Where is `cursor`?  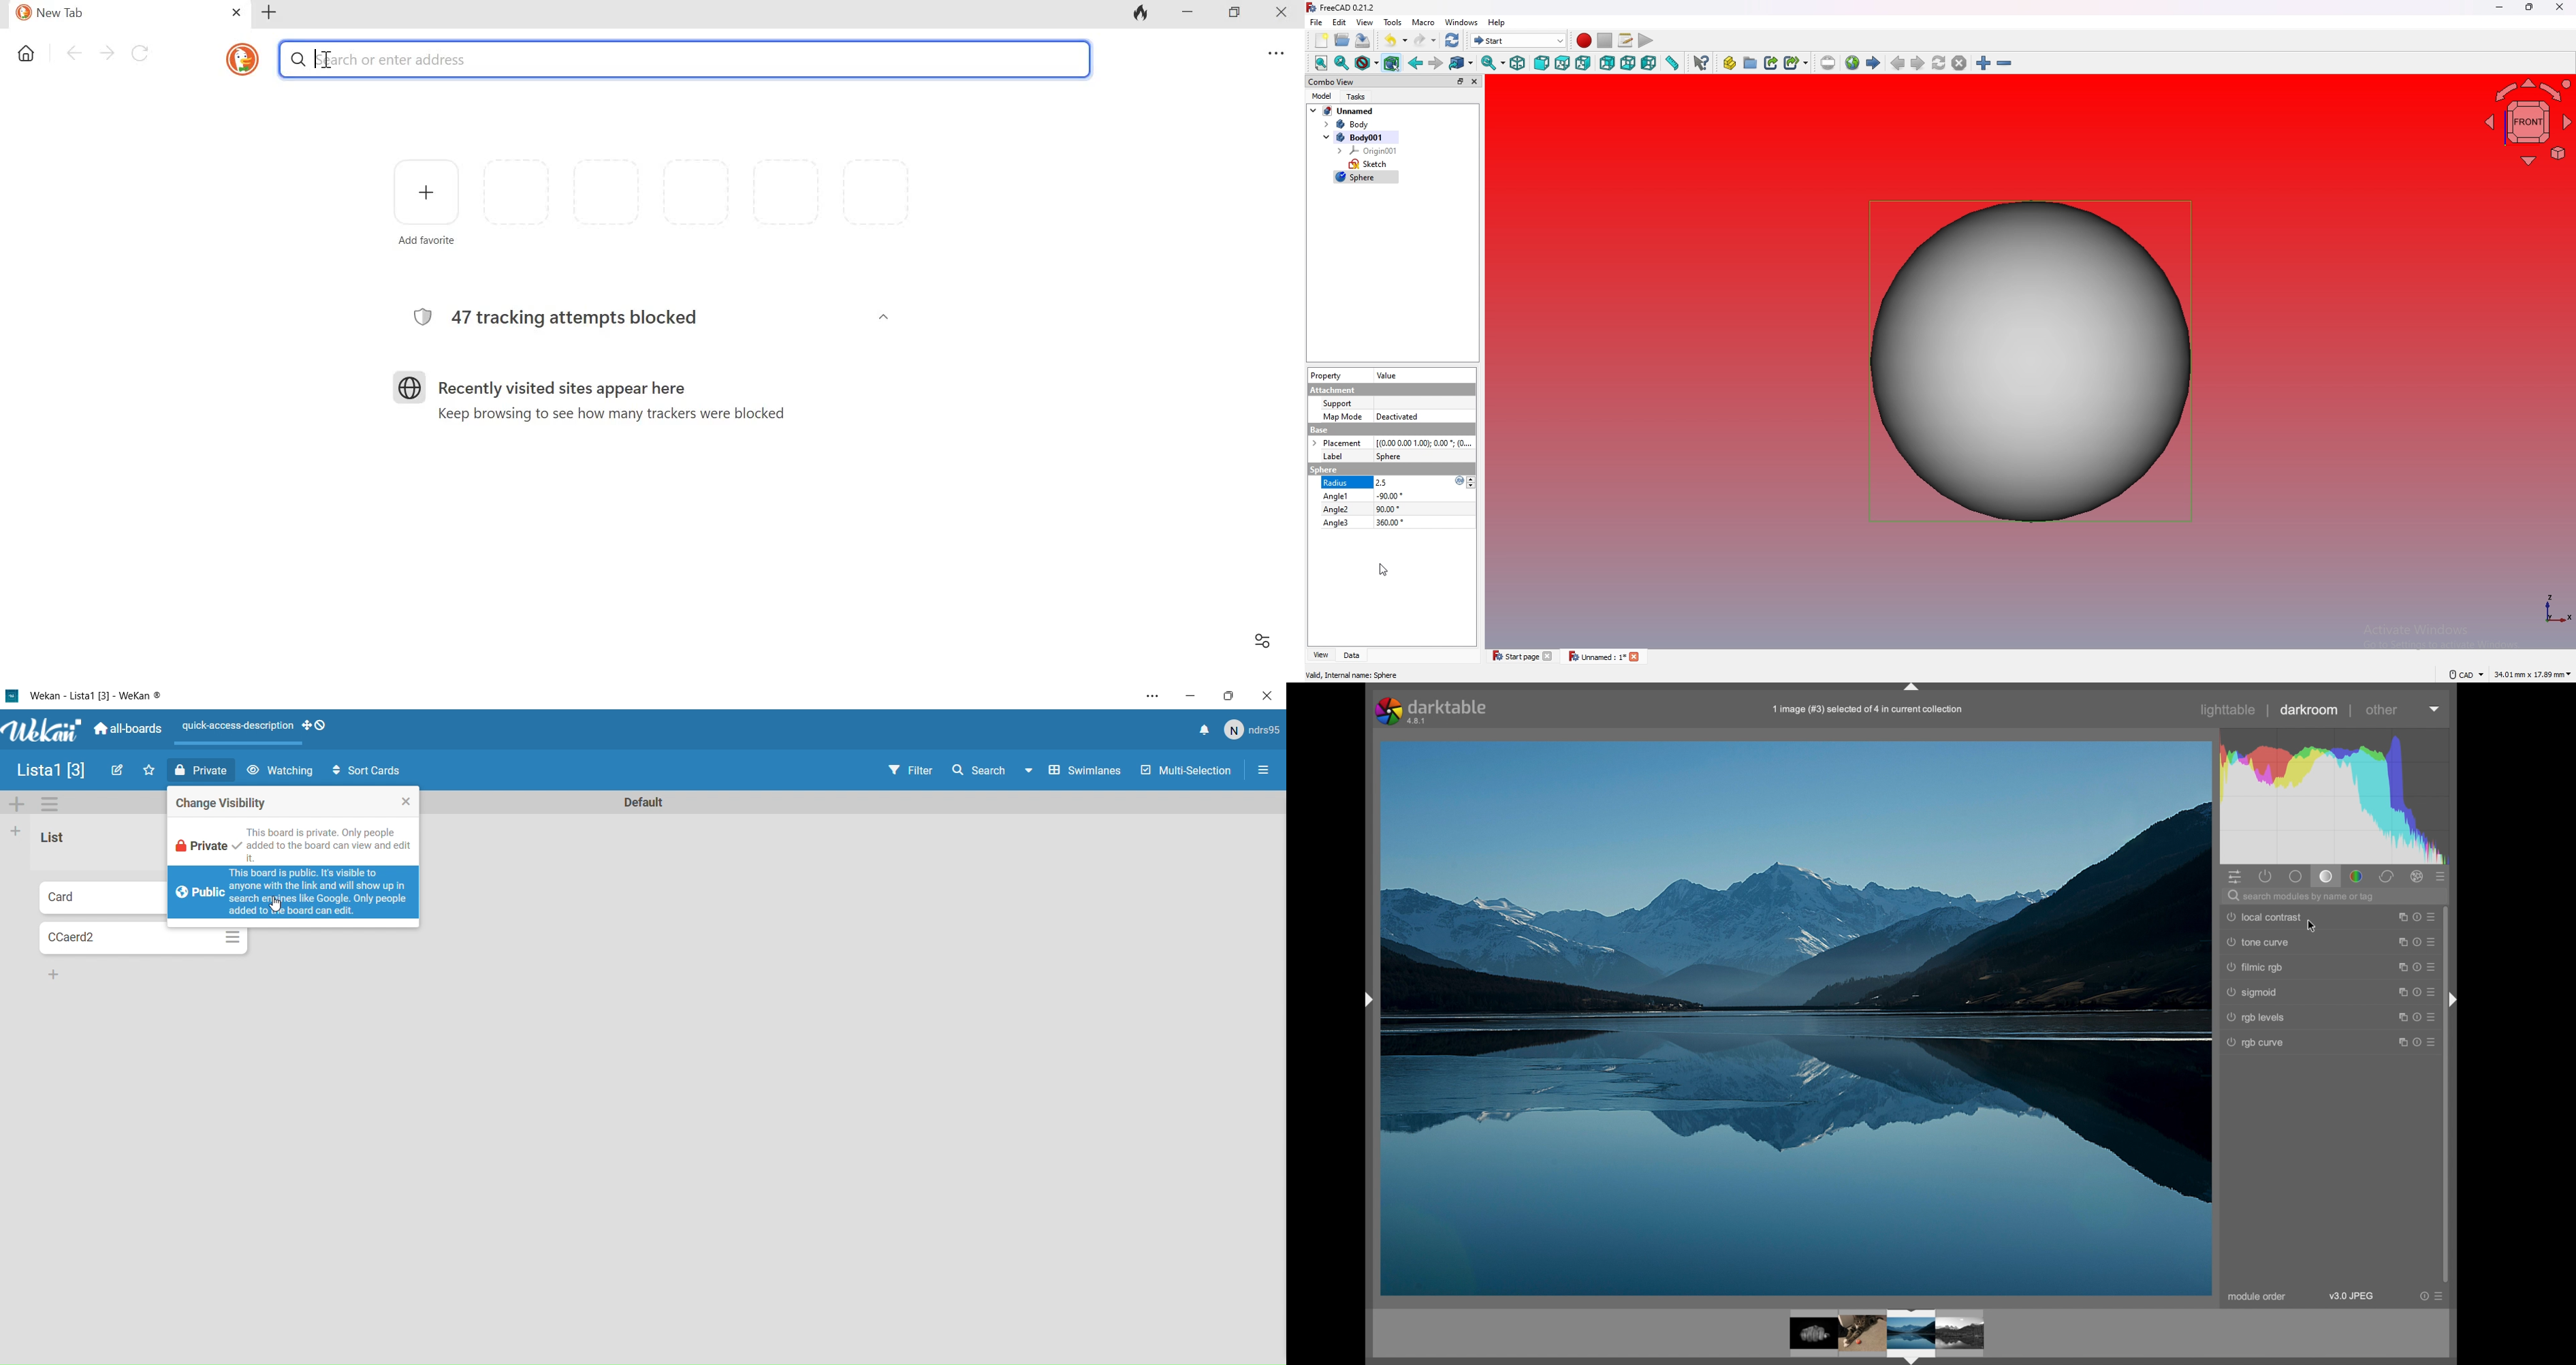
cursor is located at coordinates (1383, 569).